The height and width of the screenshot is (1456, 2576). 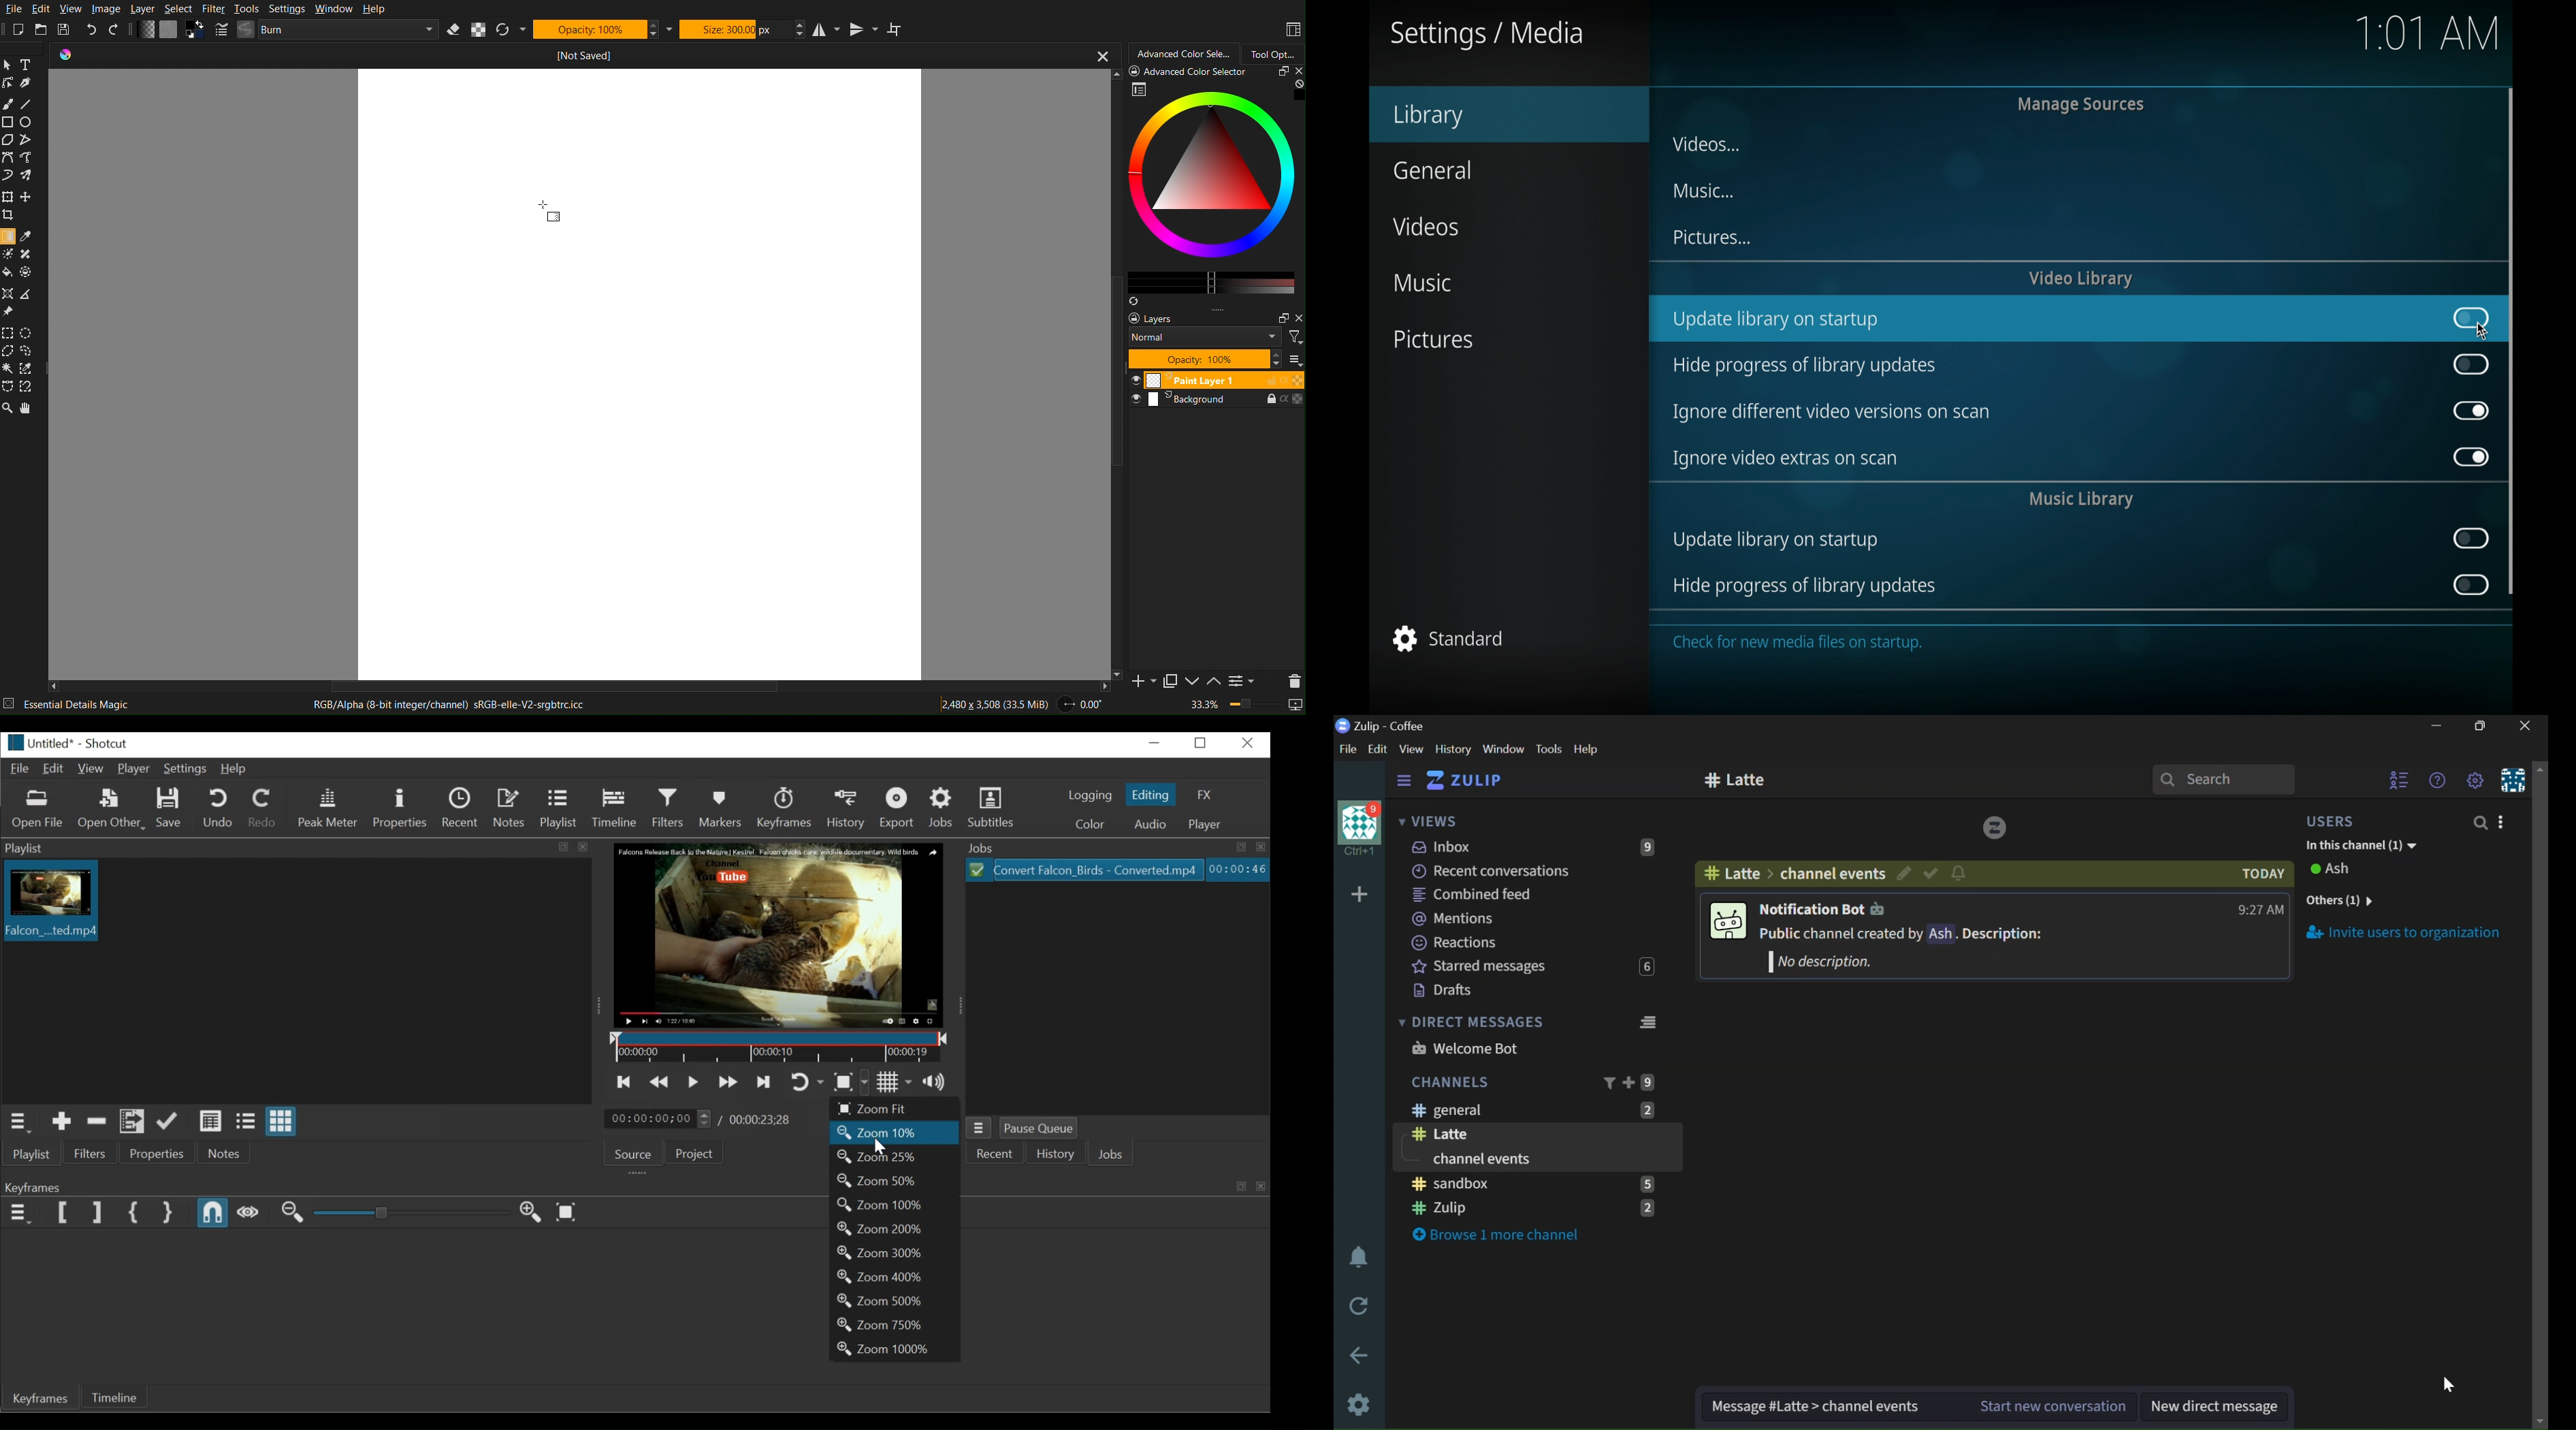 I want to click on USER PROFILE, so click(x=1357, y=828).